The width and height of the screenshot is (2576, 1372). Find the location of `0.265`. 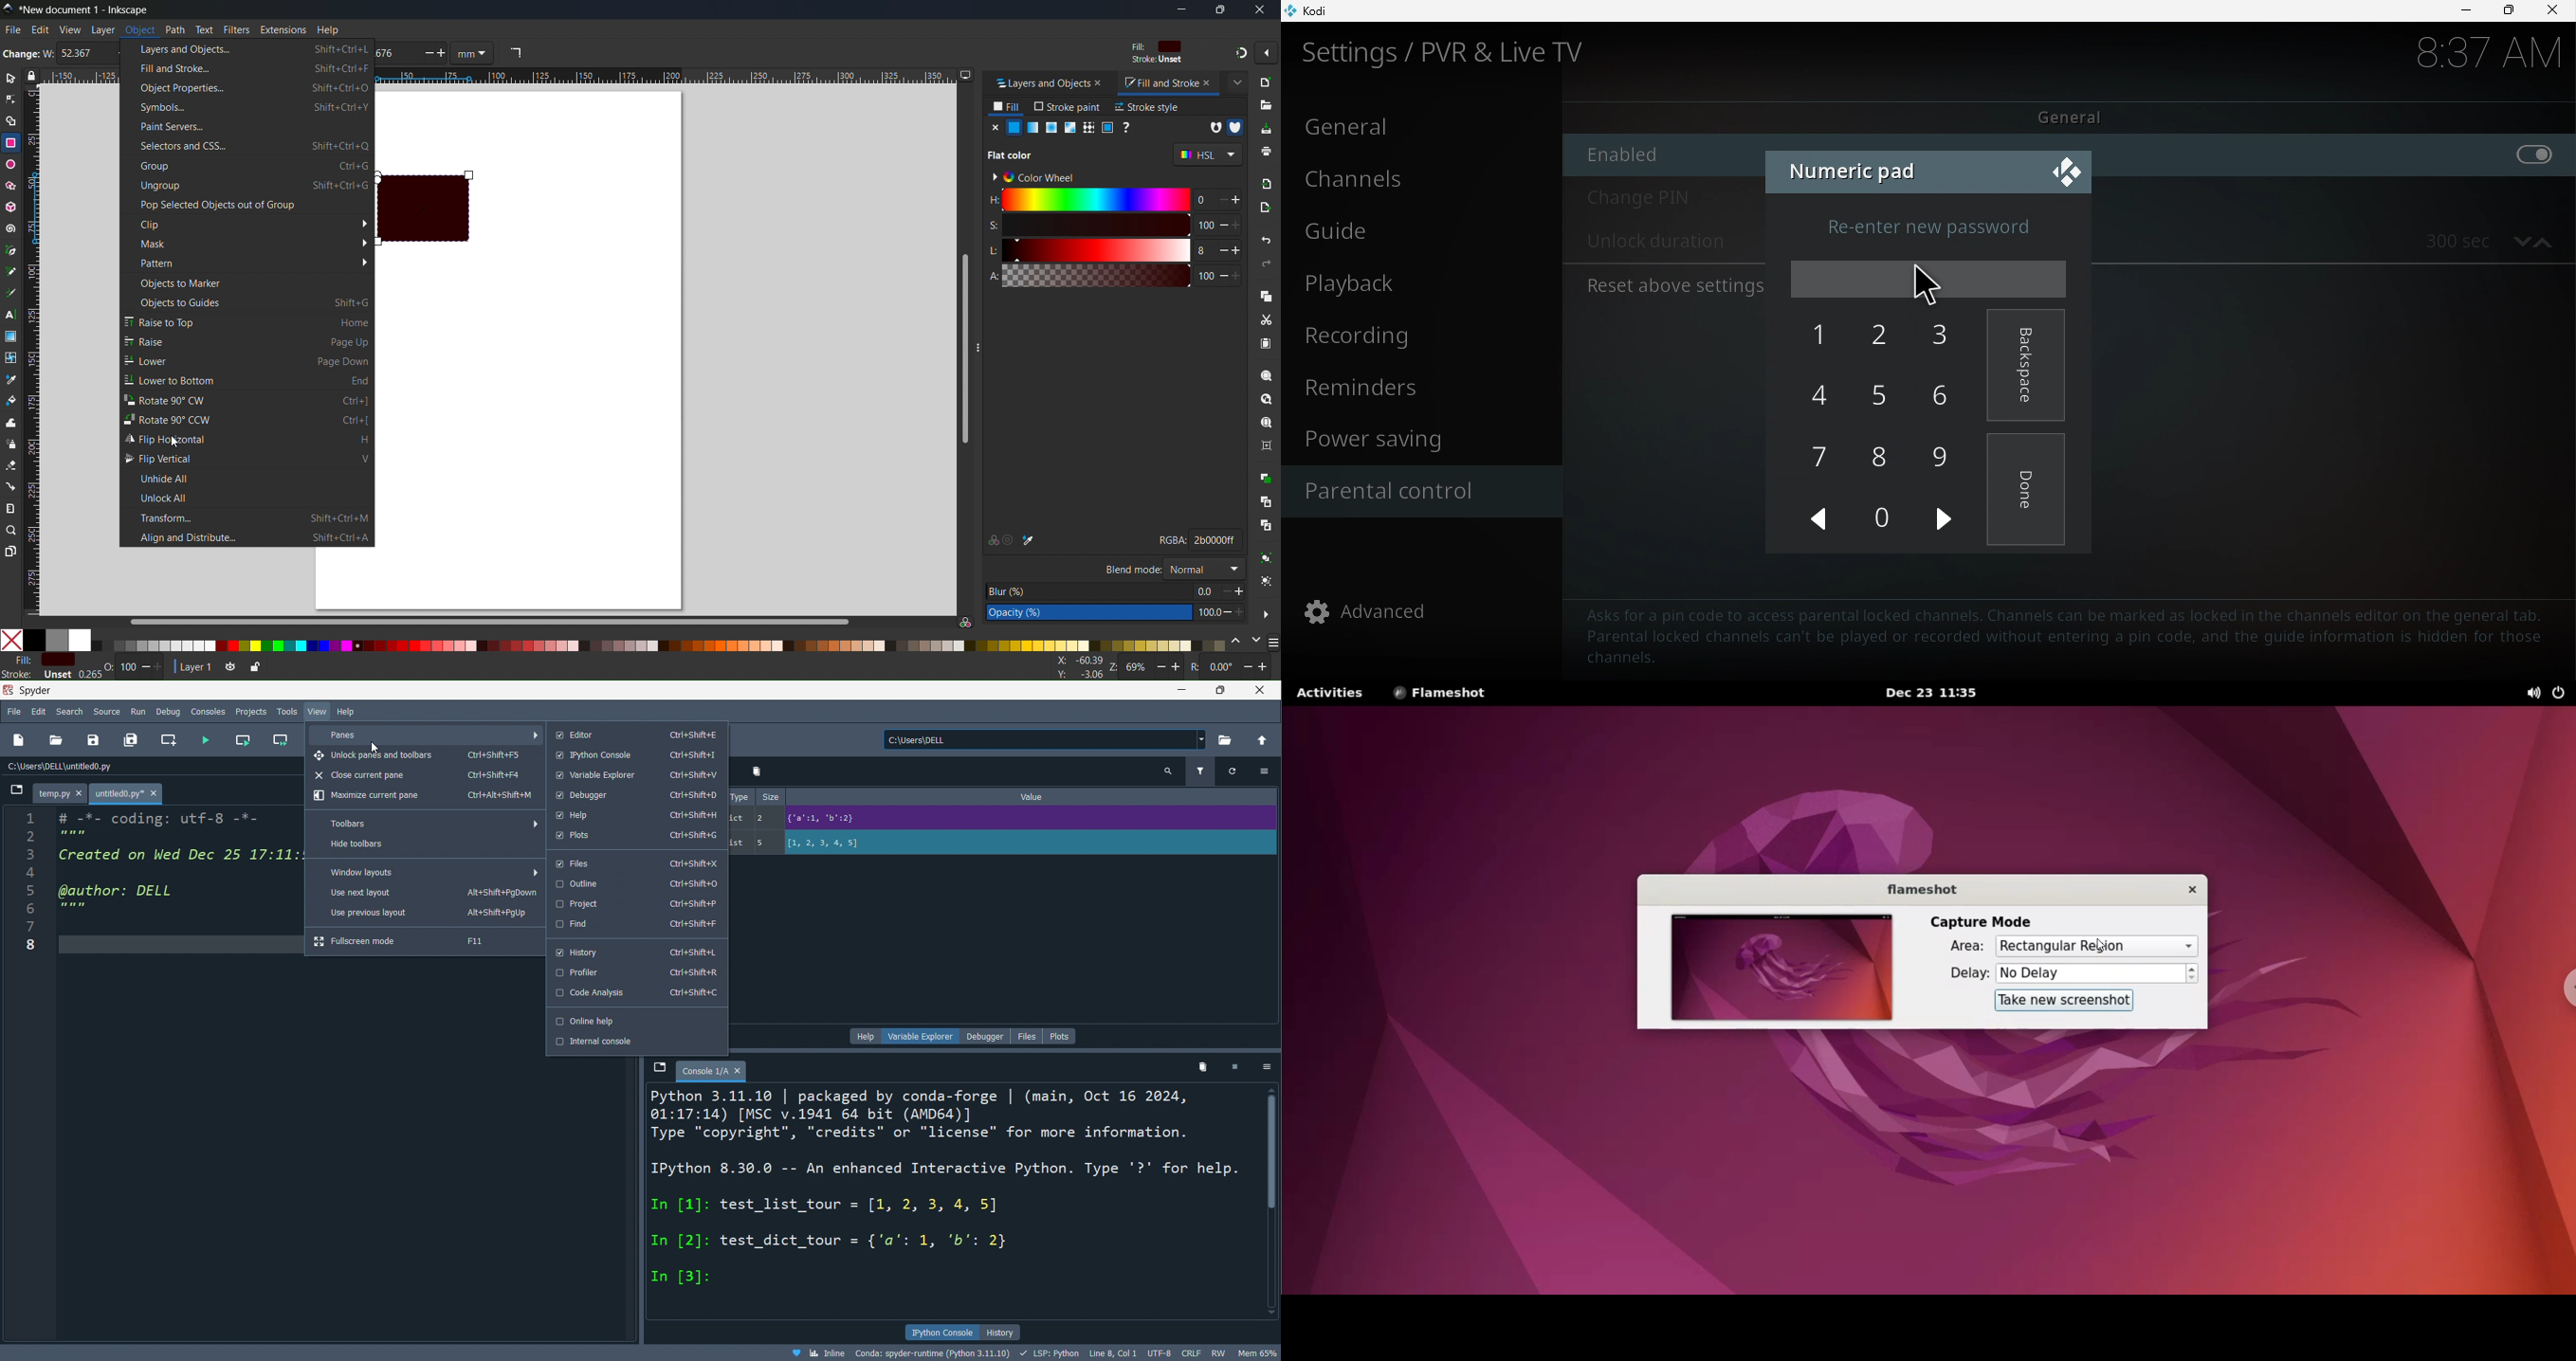

0.265 is located at coordinates (87, 674).